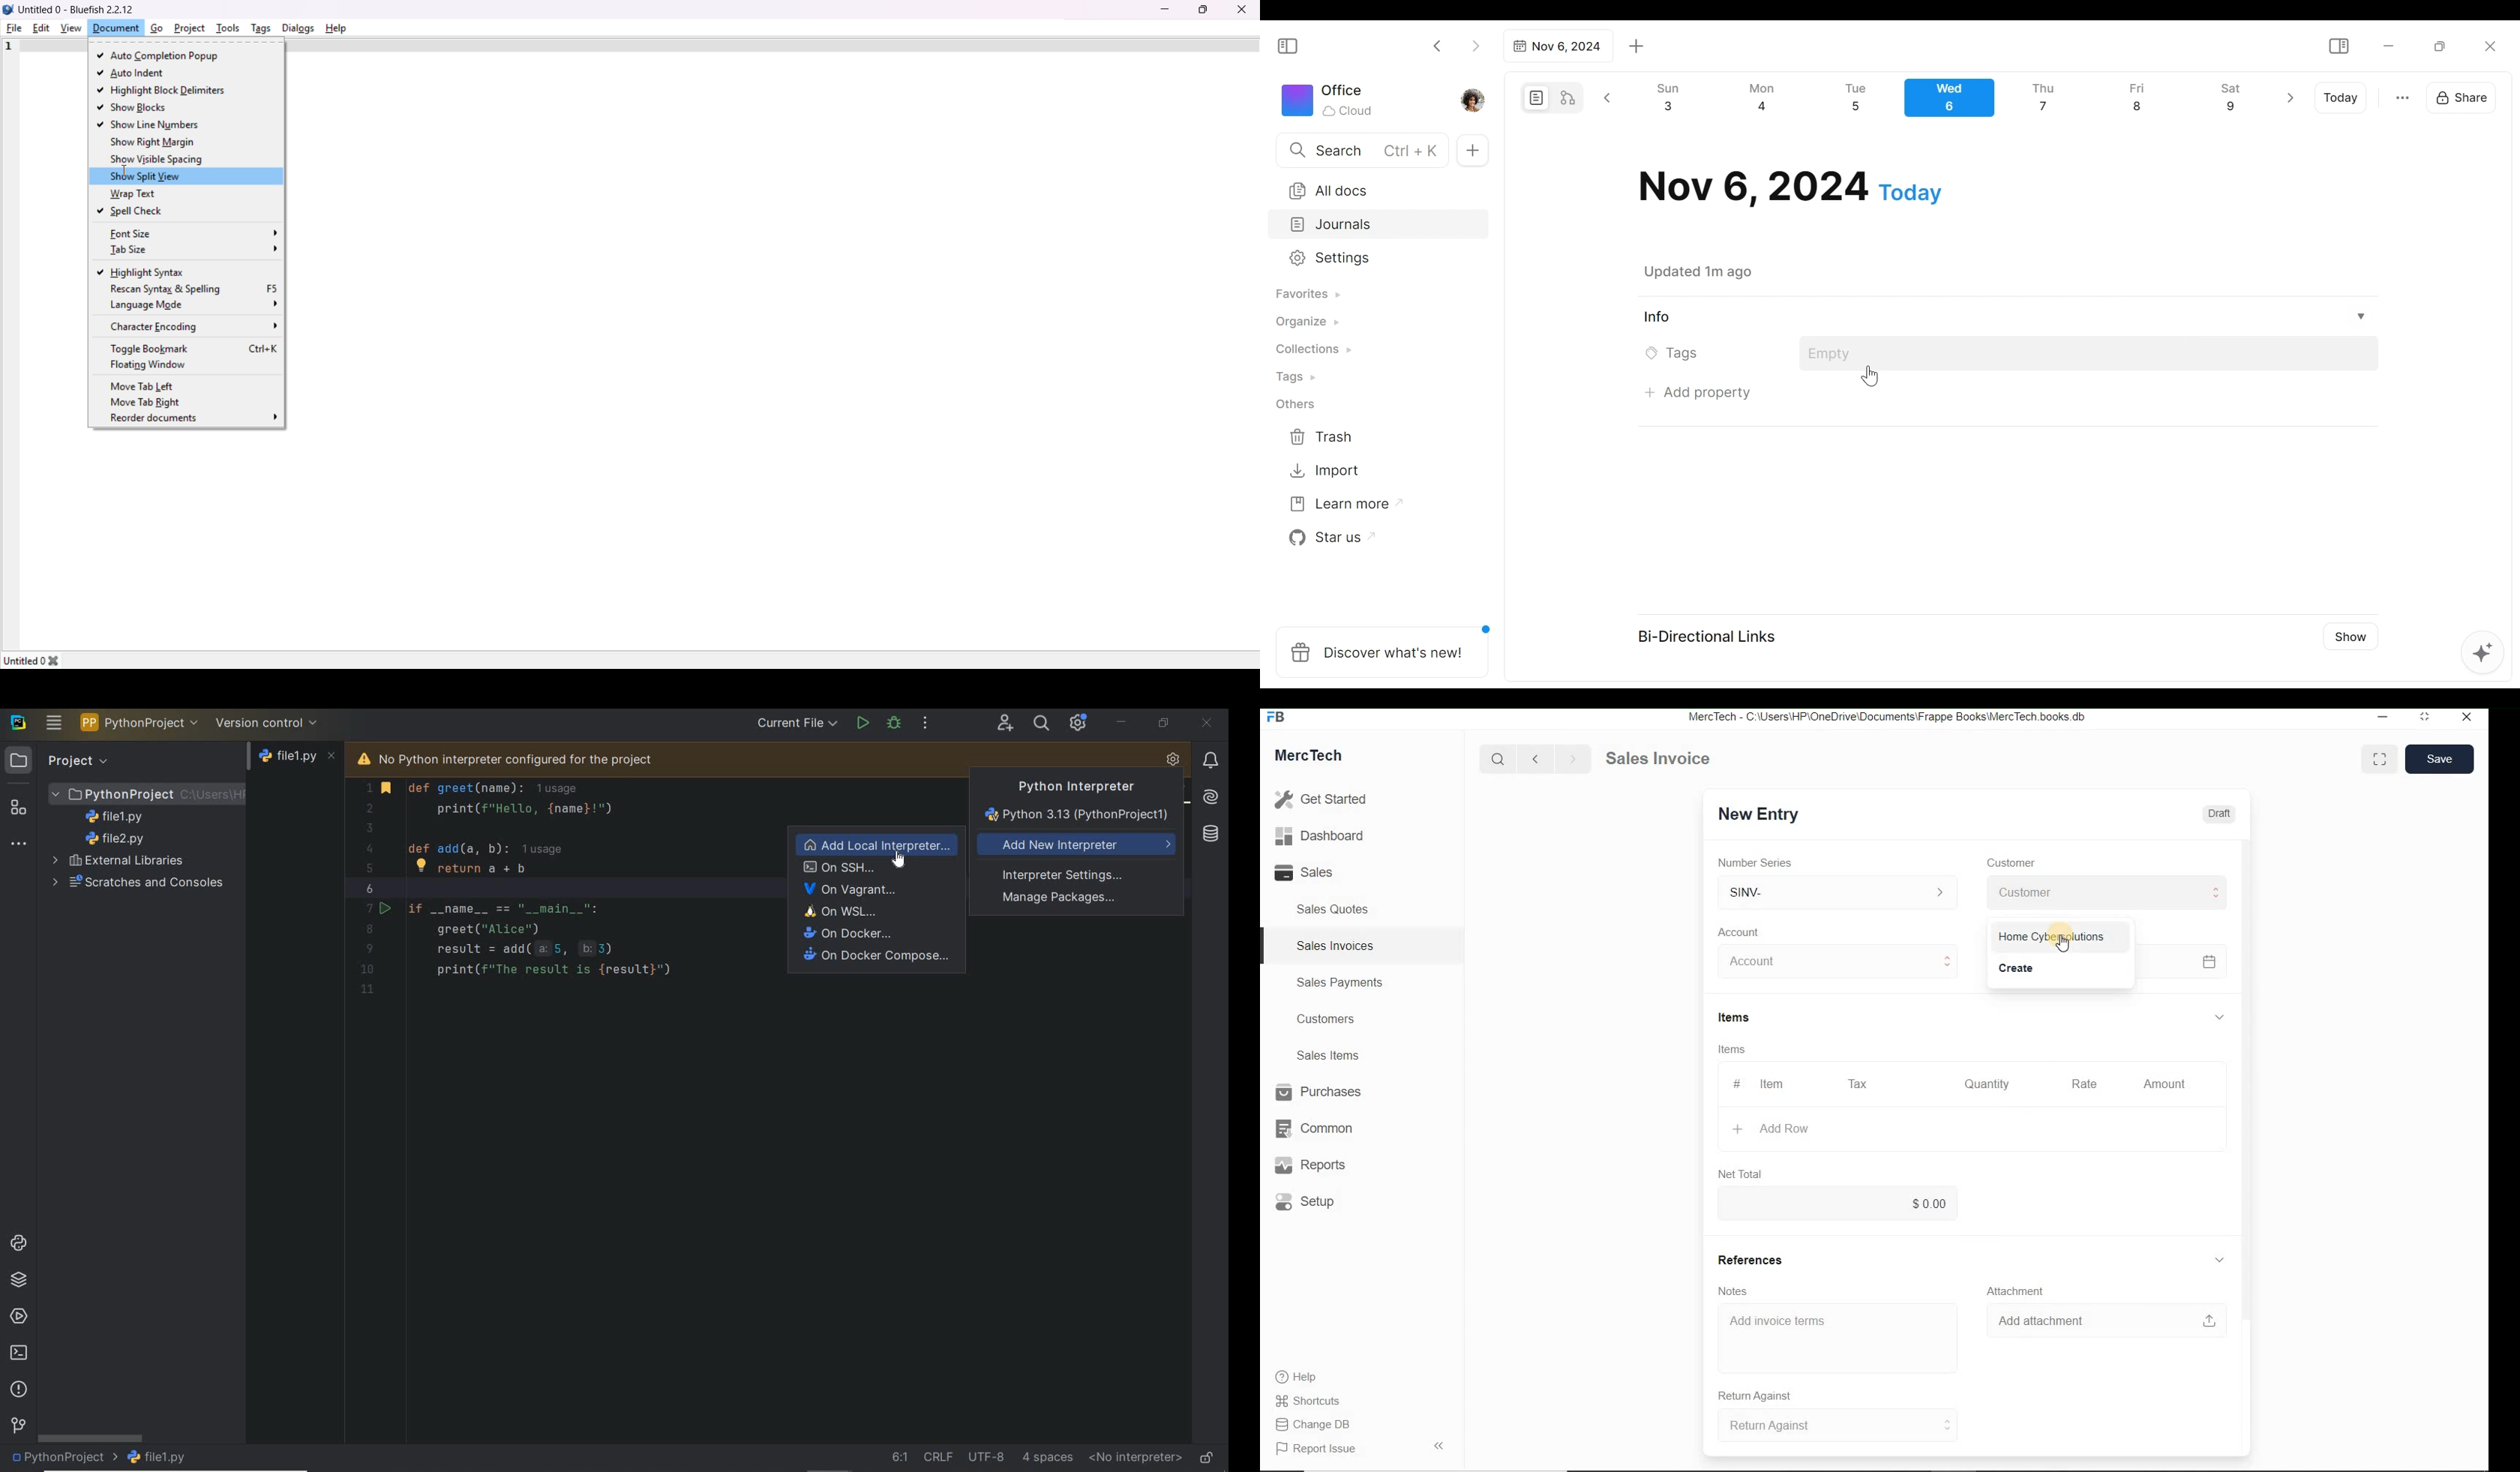 This screenshot has width=2520, height=1484. I want to click on view, so click(68, 28).